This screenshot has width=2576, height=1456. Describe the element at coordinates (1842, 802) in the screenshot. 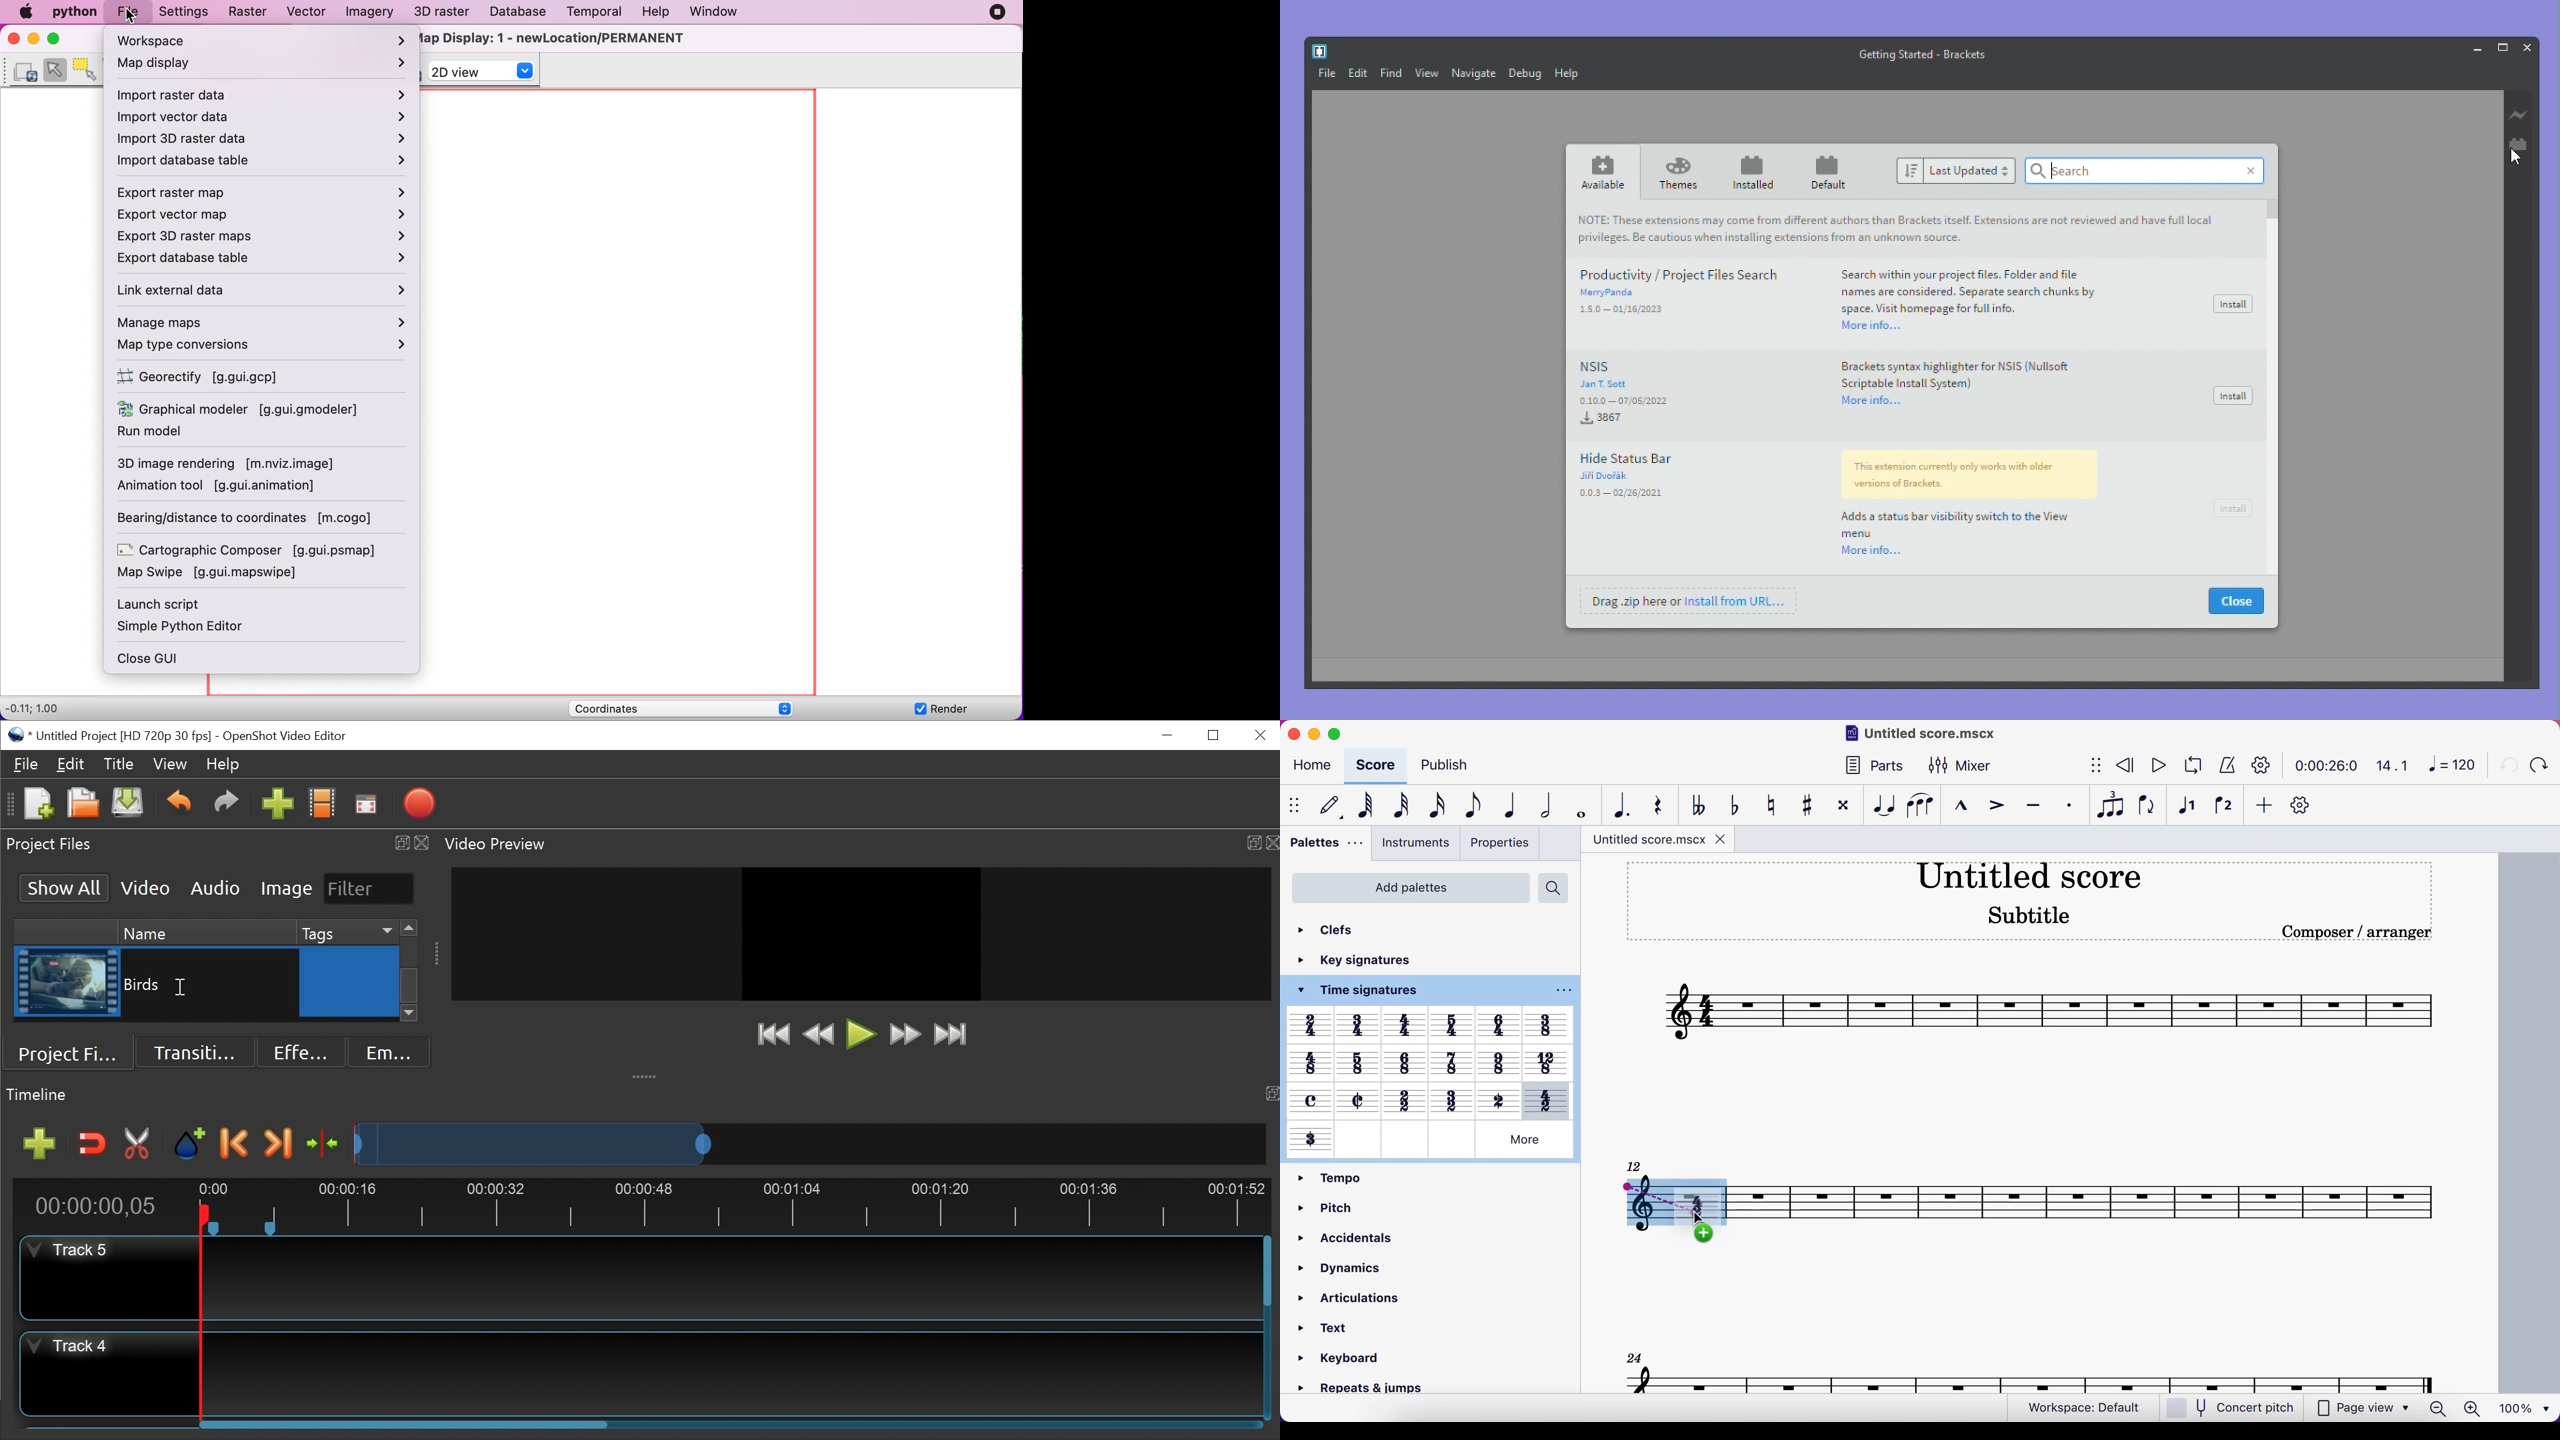

I see `toggle double sharp` at that location.